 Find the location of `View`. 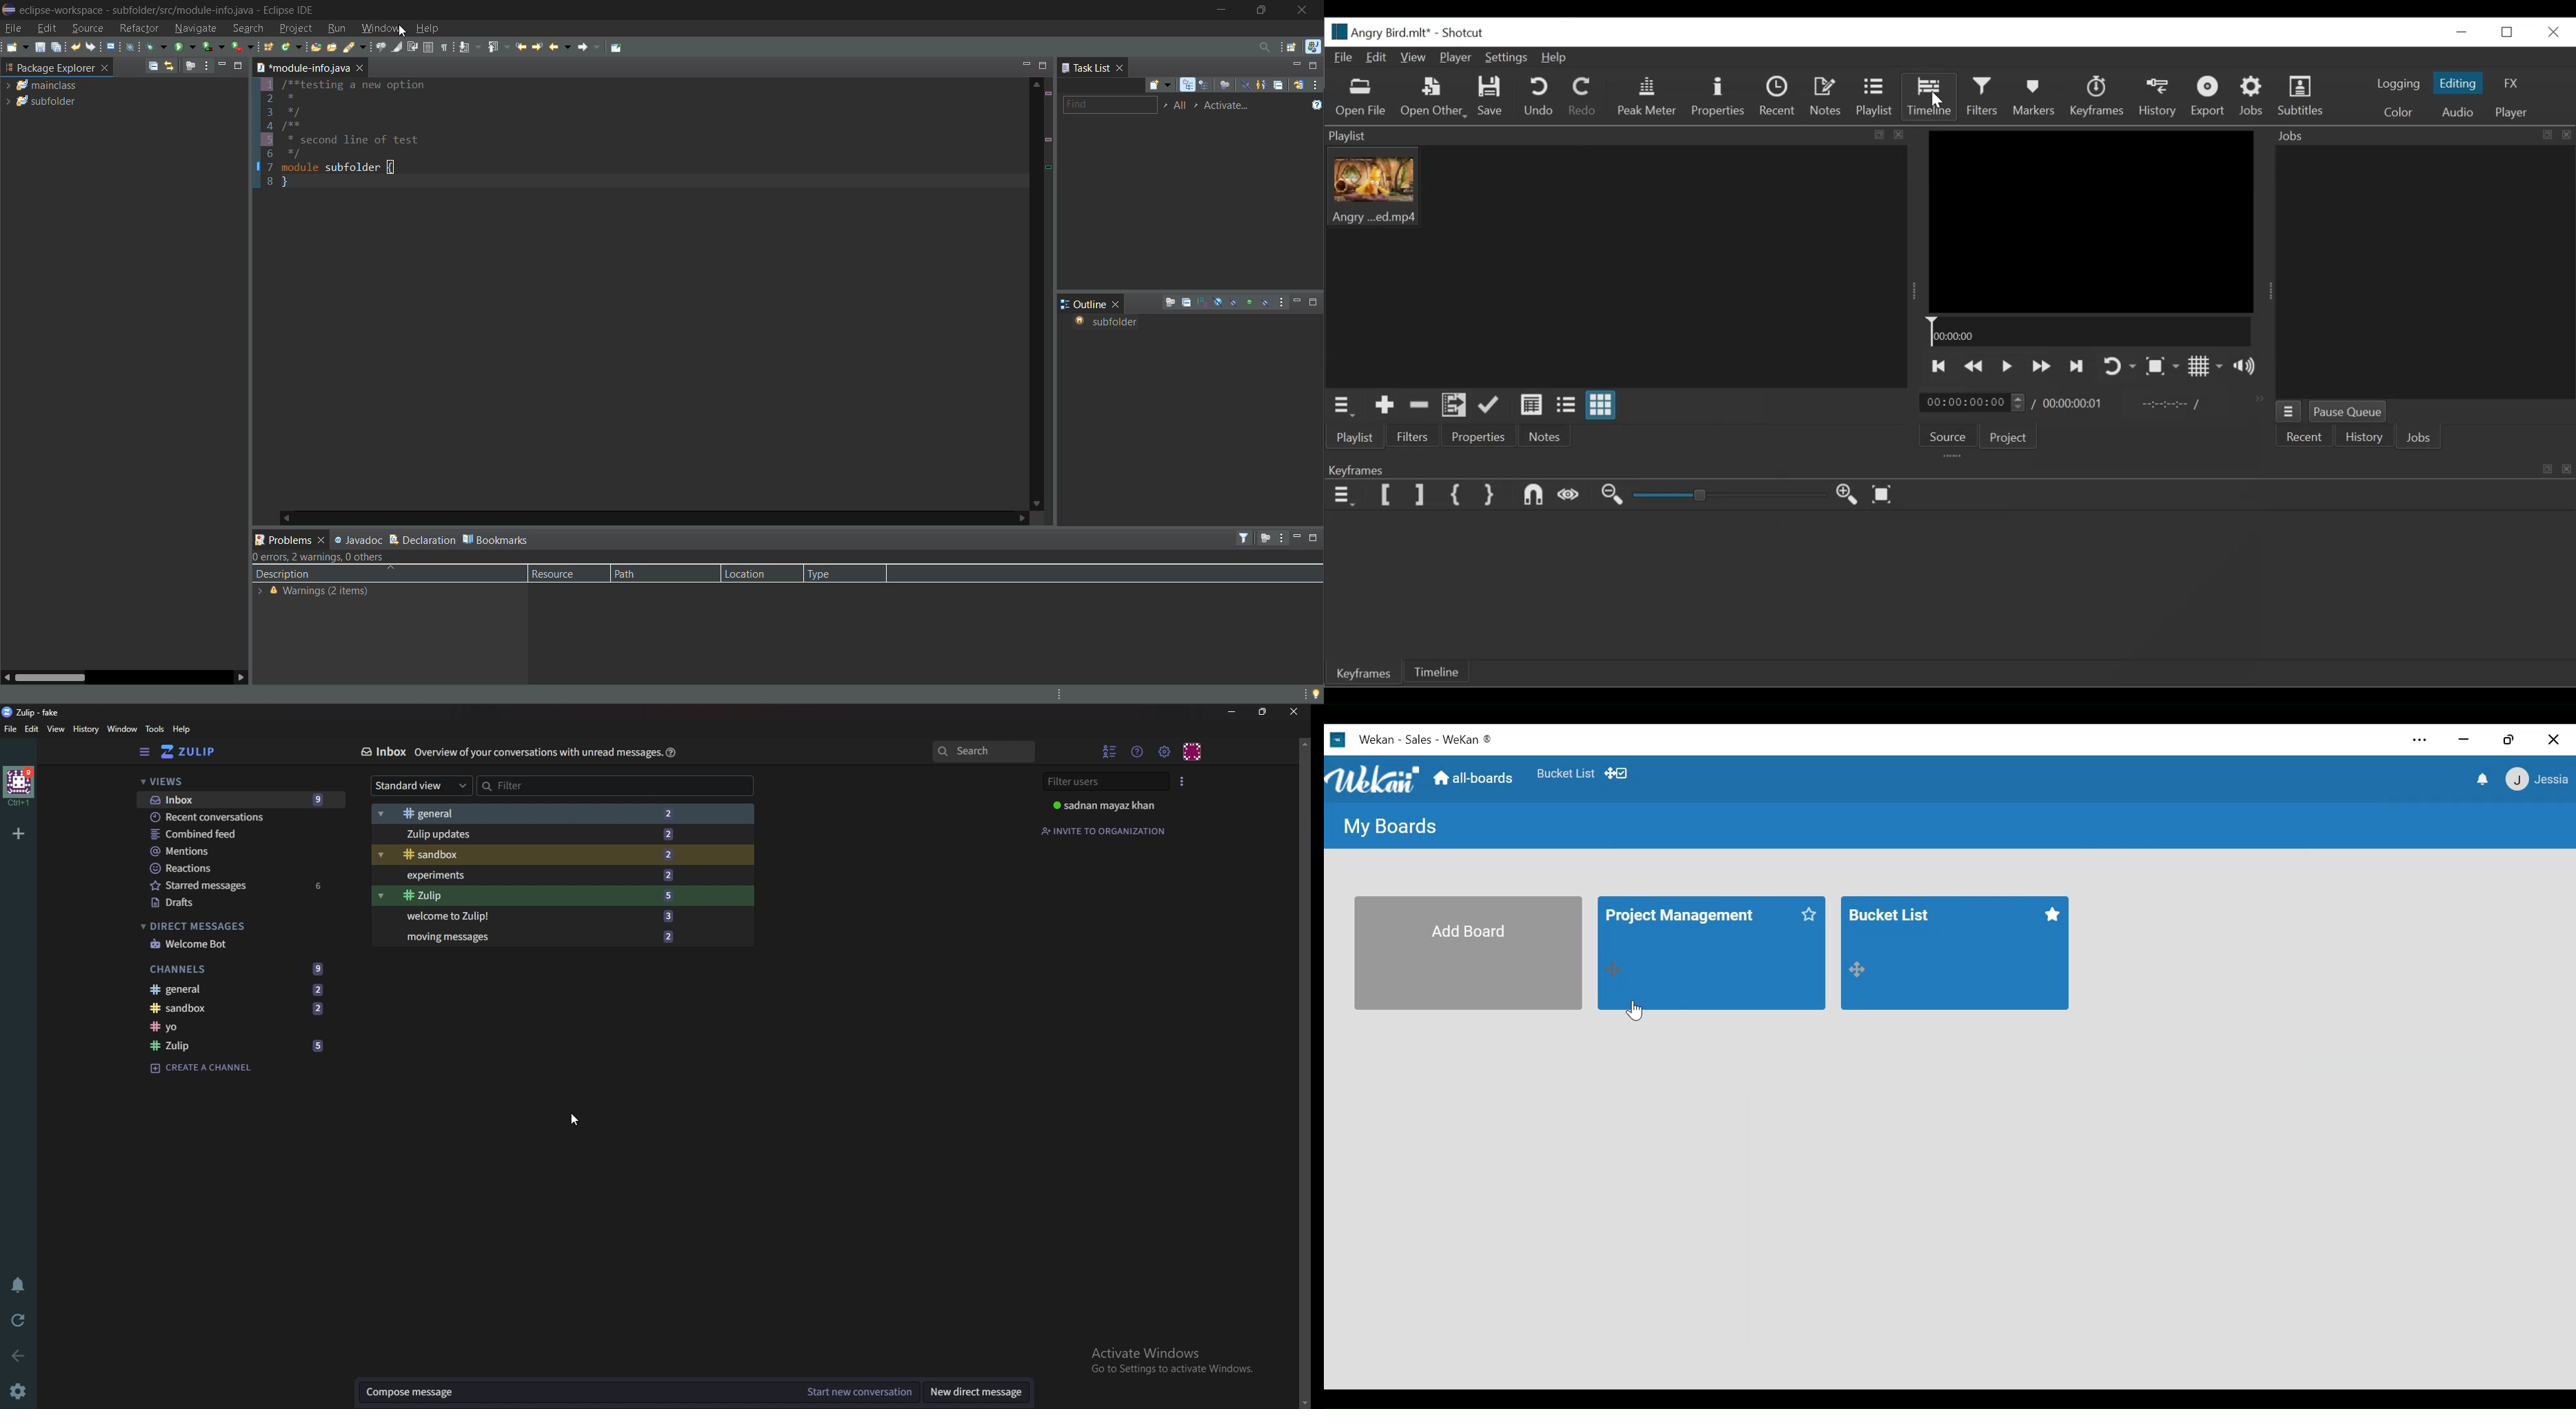

View is located at coordinates (1411, 58).